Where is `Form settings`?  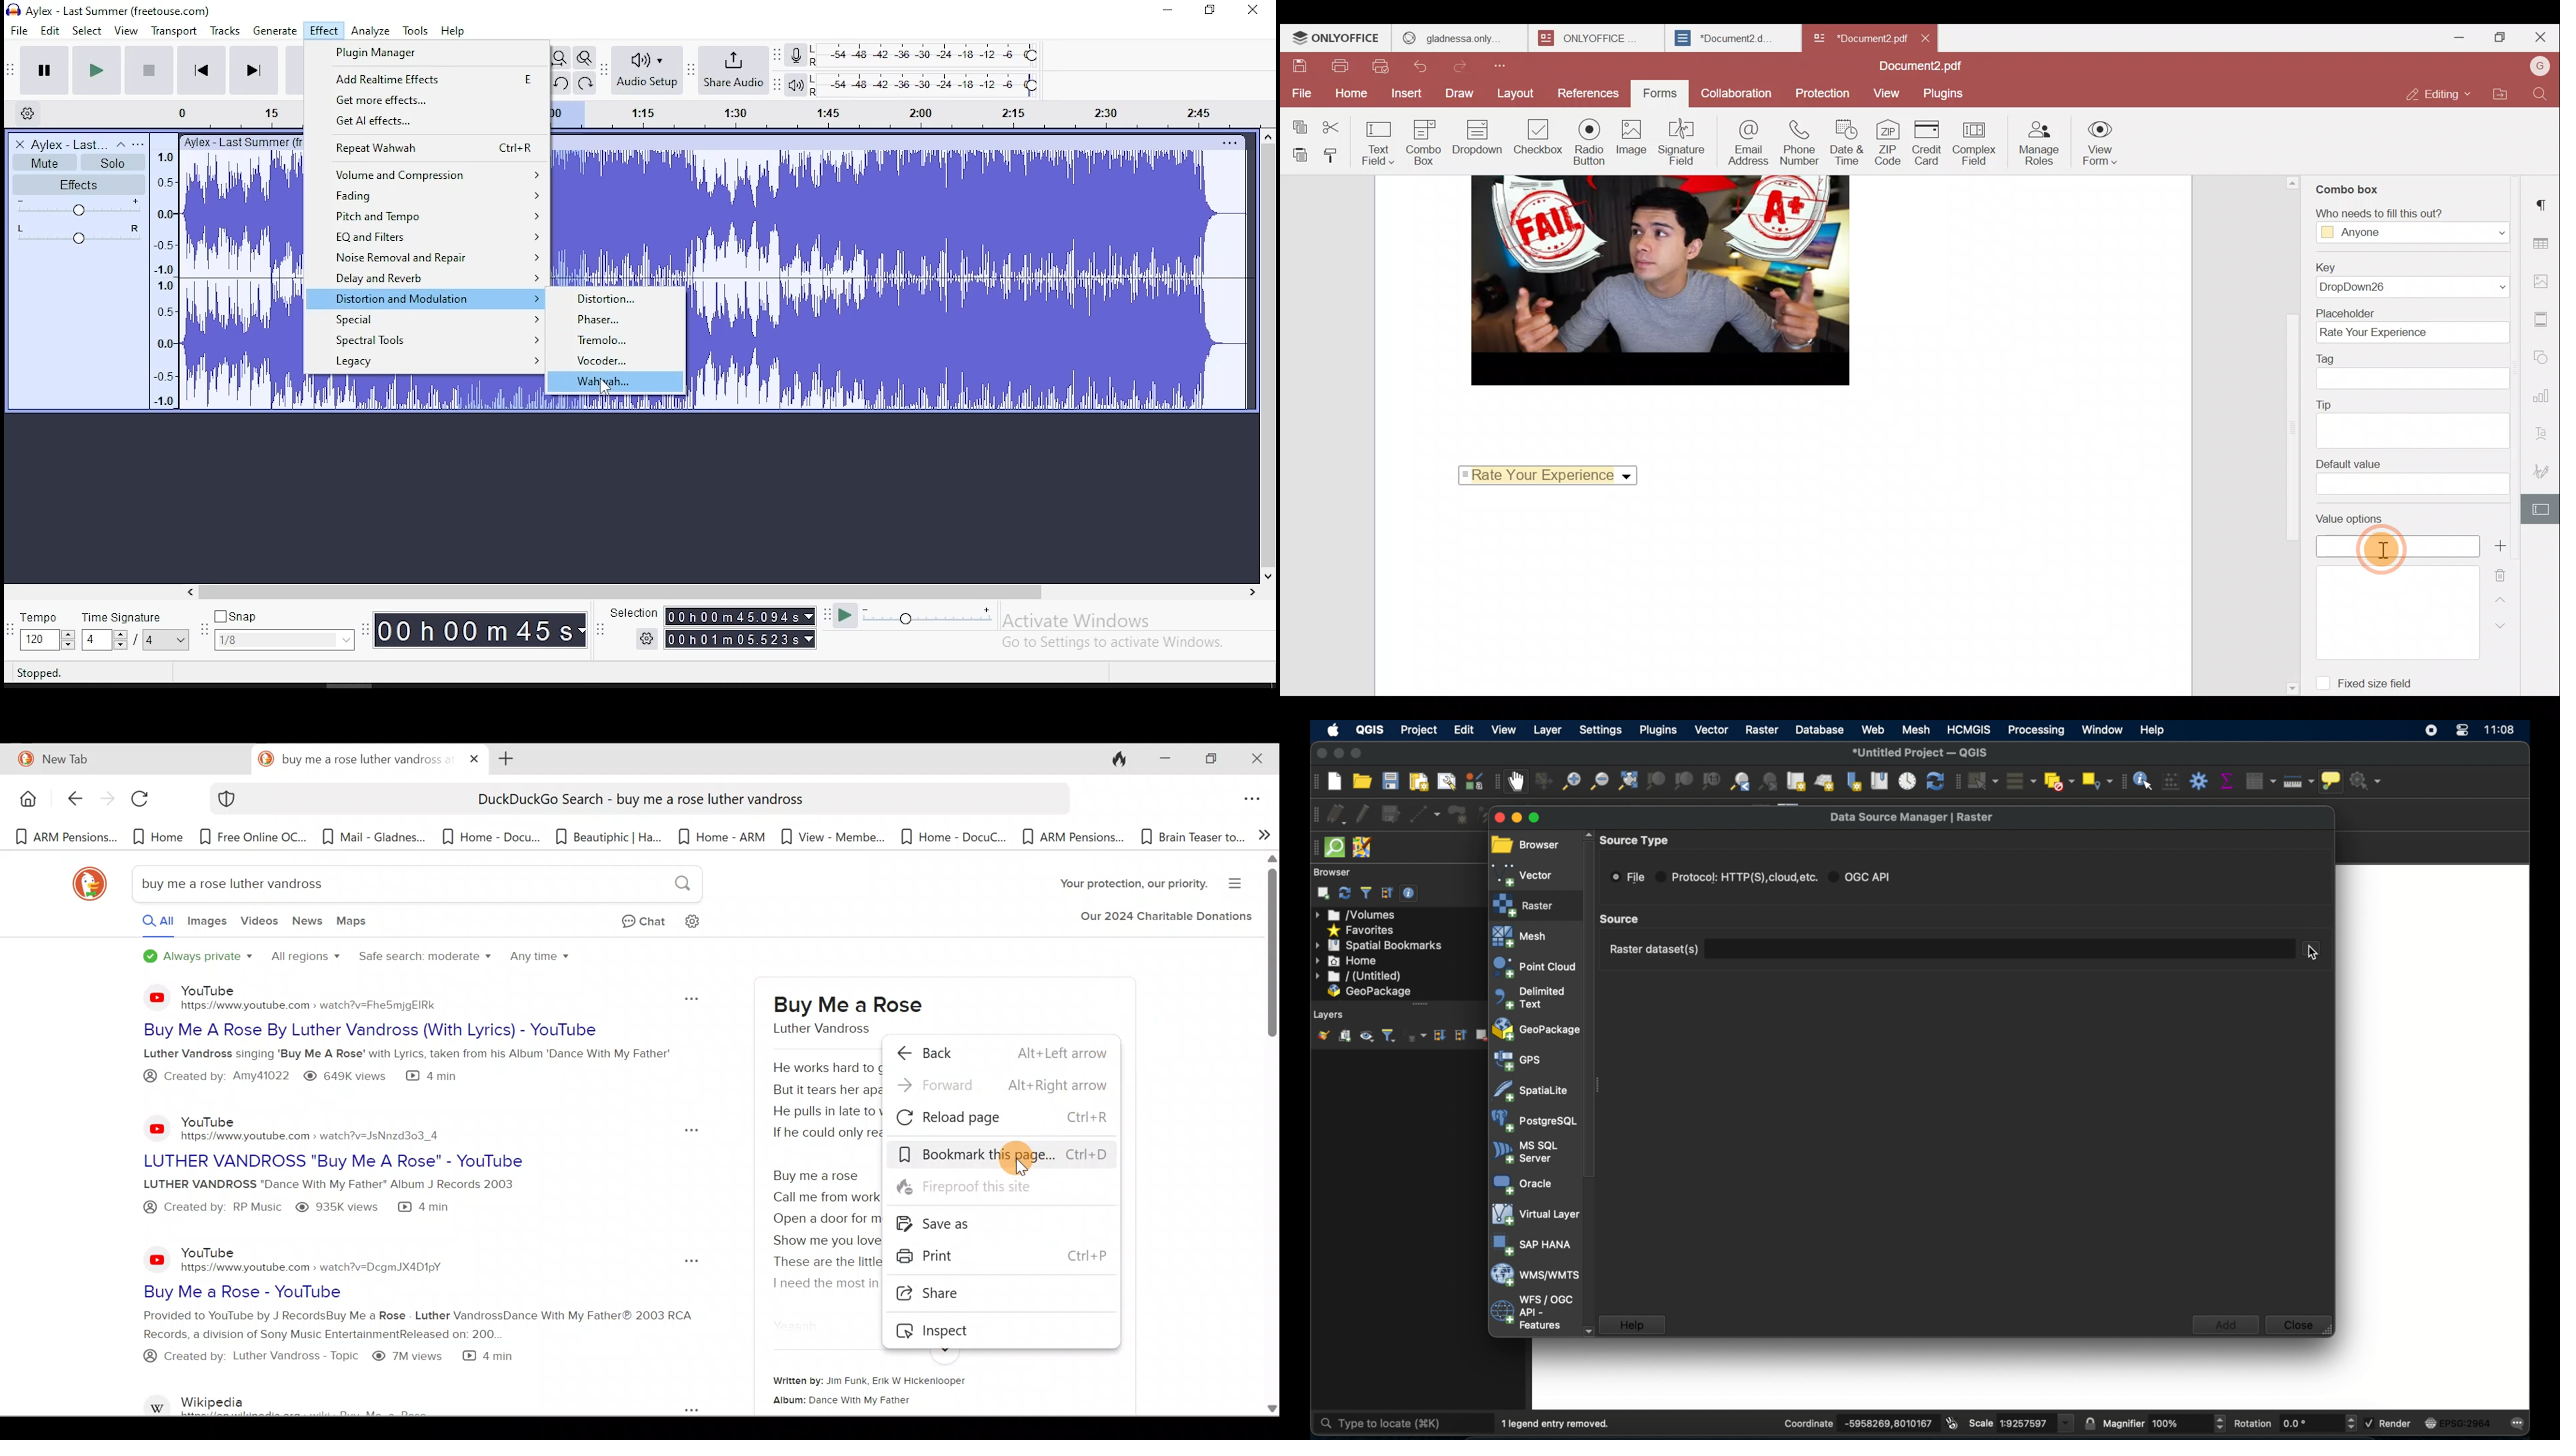
Form settings is located at coordinates (2541, 509).